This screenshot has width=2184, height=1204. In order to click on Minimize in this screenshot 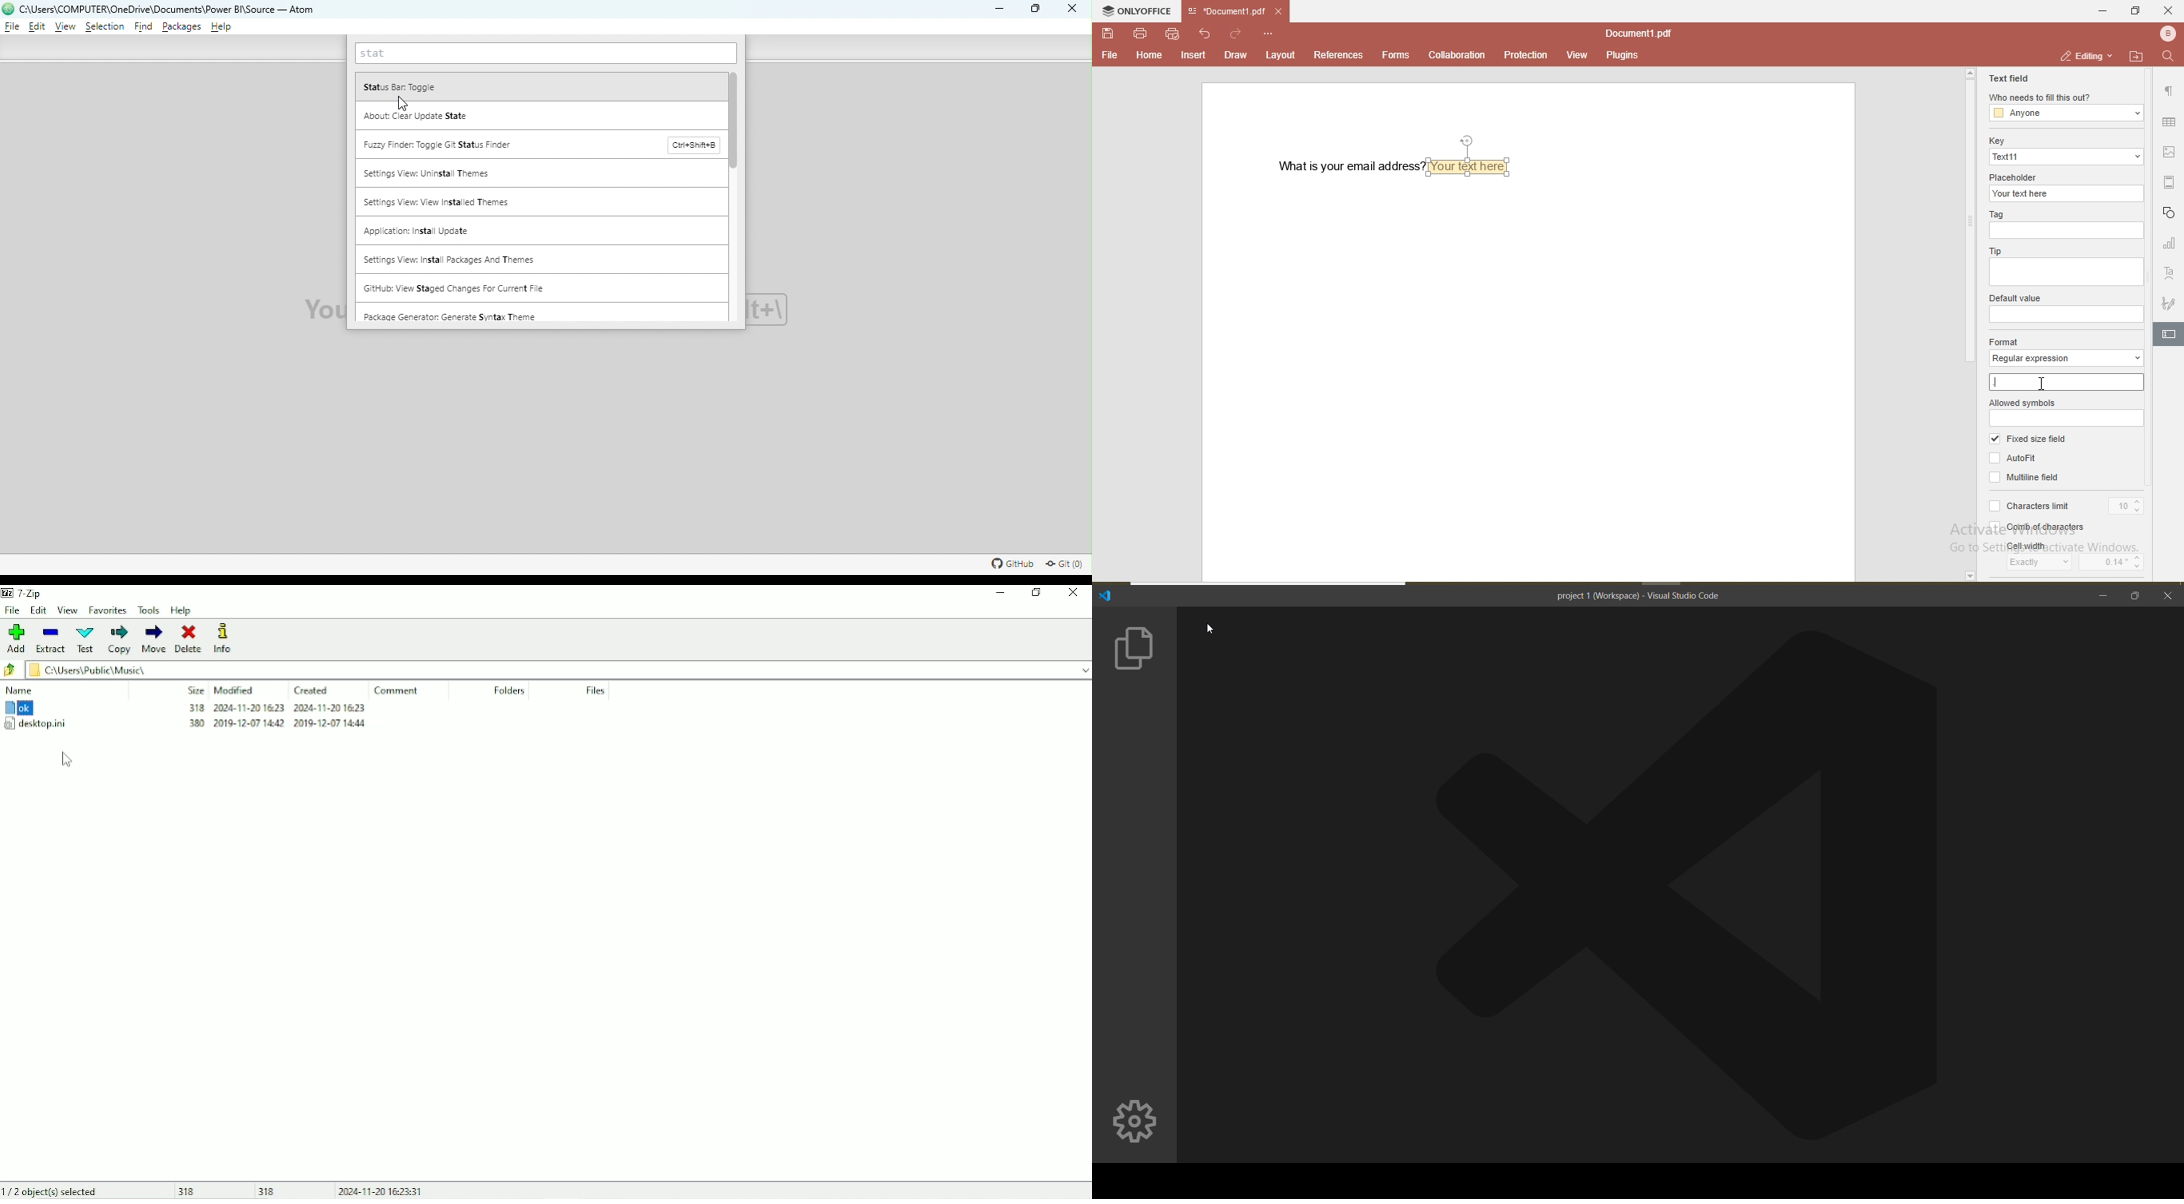, I will do `click(996, 8)`.